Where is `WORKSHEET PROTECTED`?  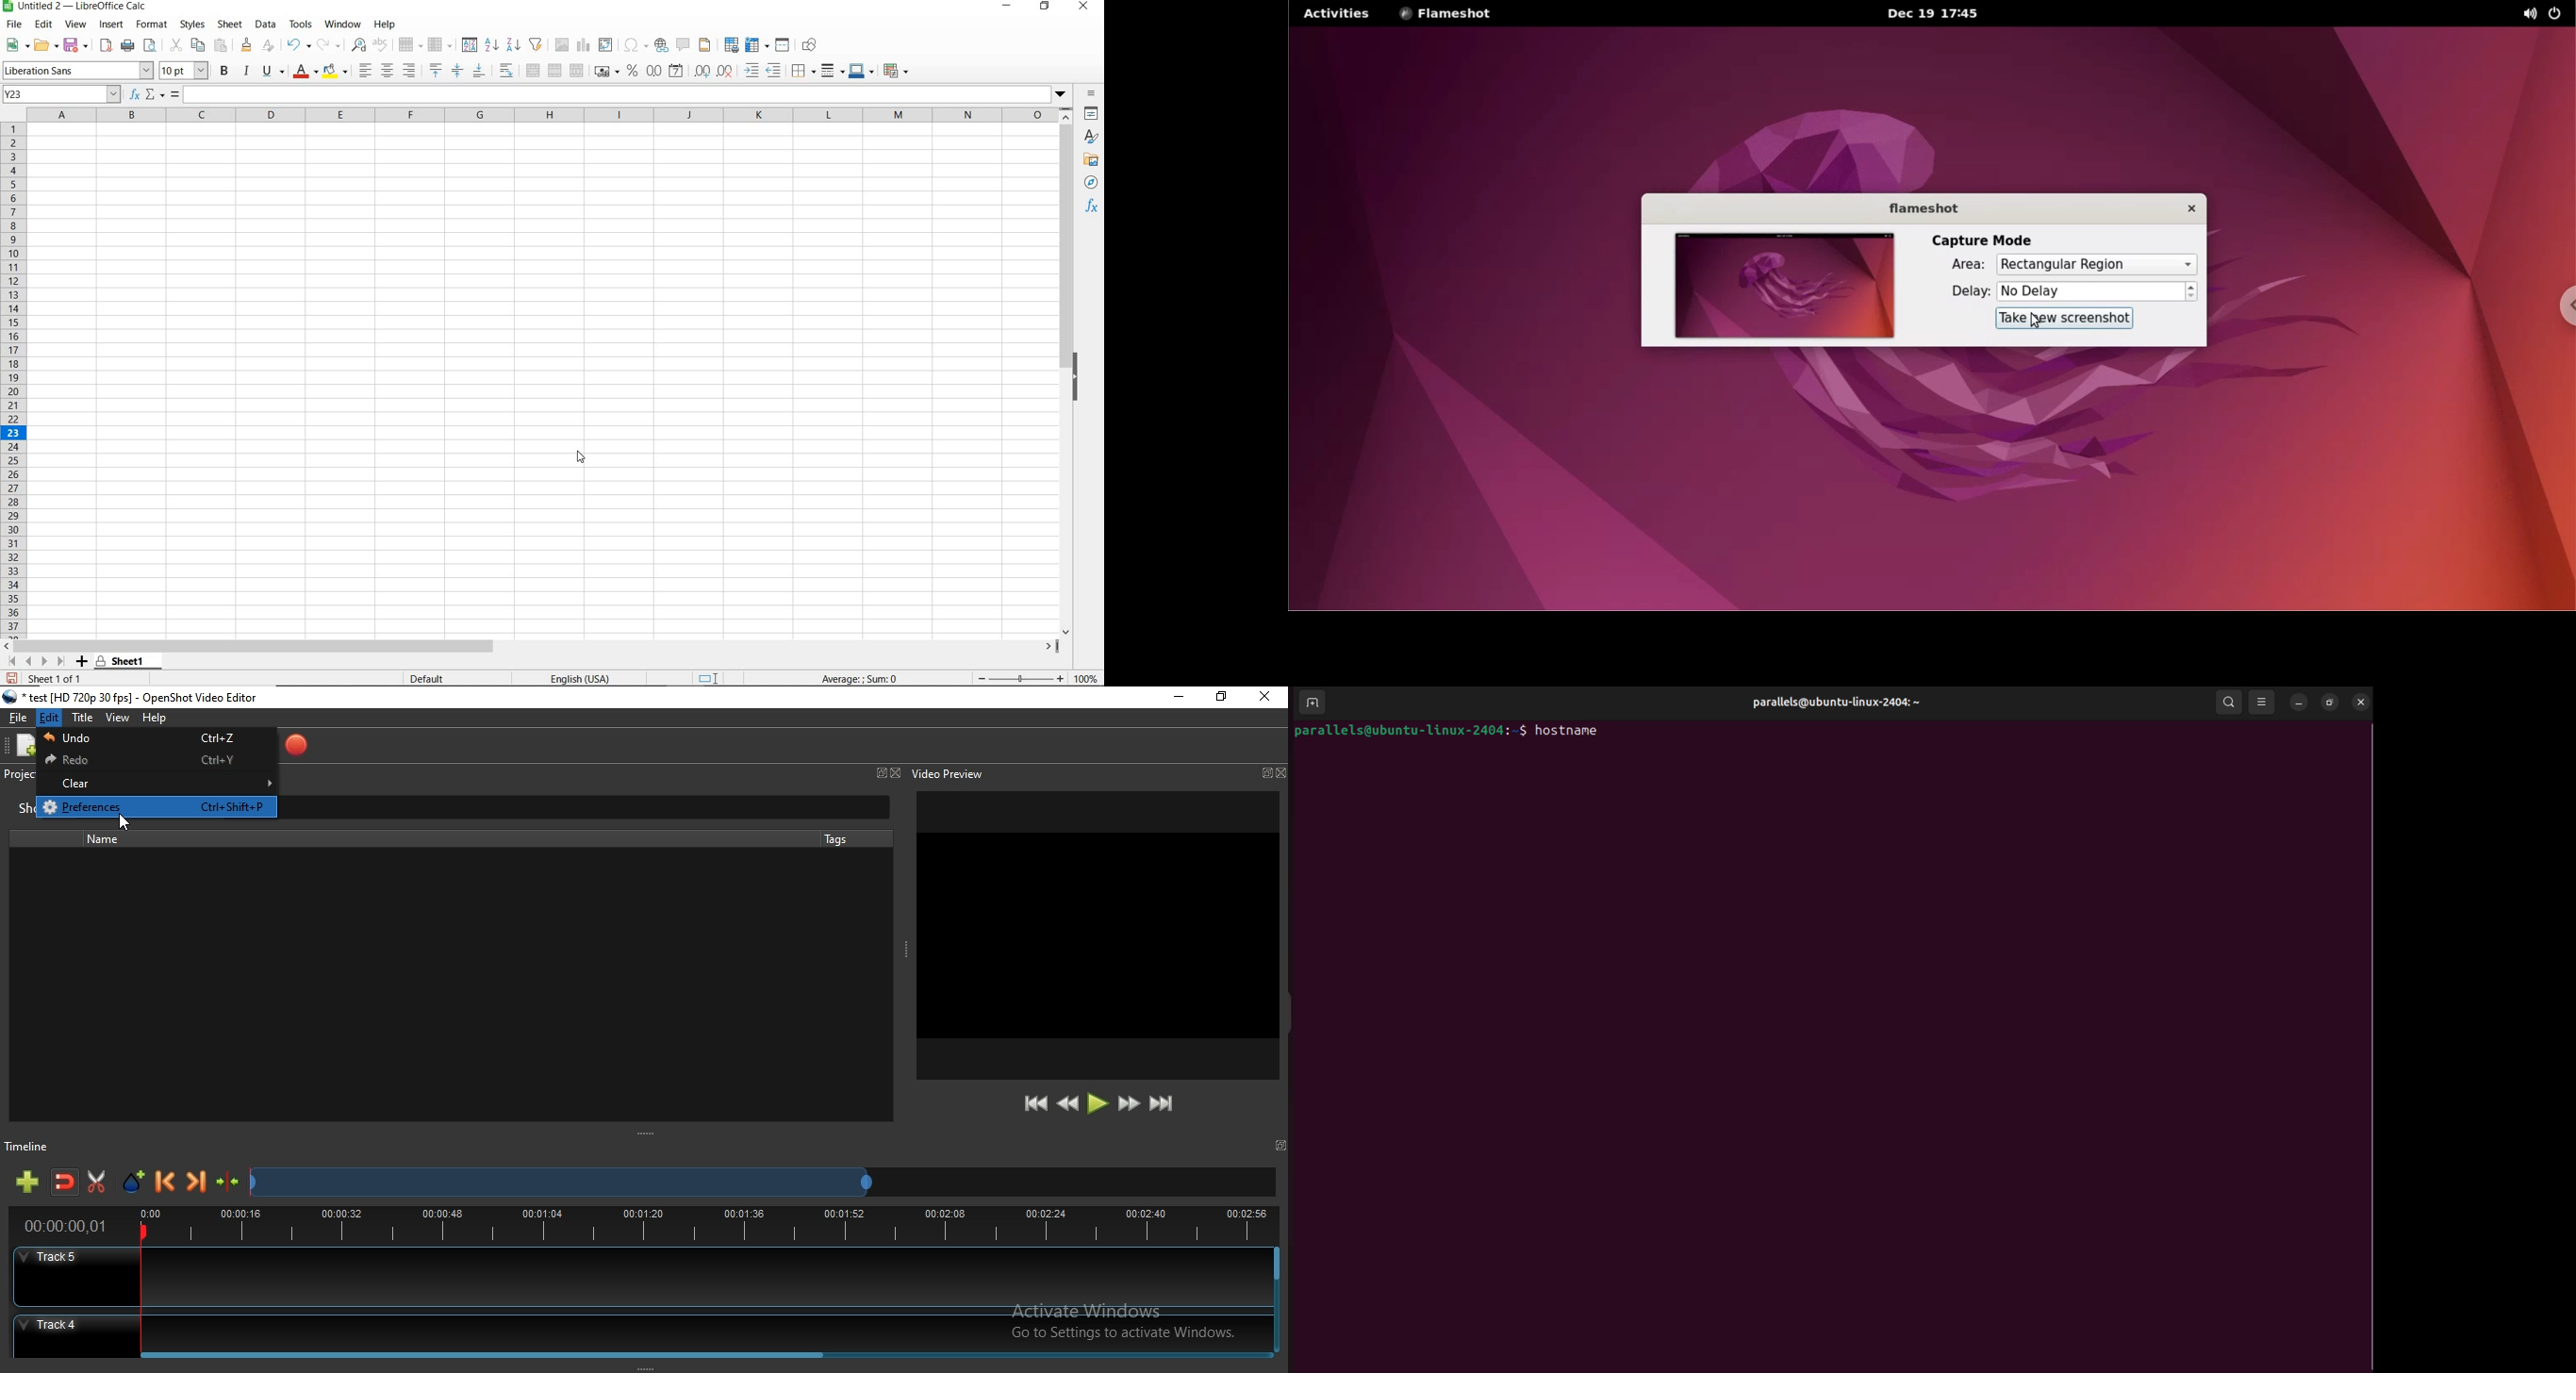
WORKSHEET PROTECTED is located at coordinates (125, 661).